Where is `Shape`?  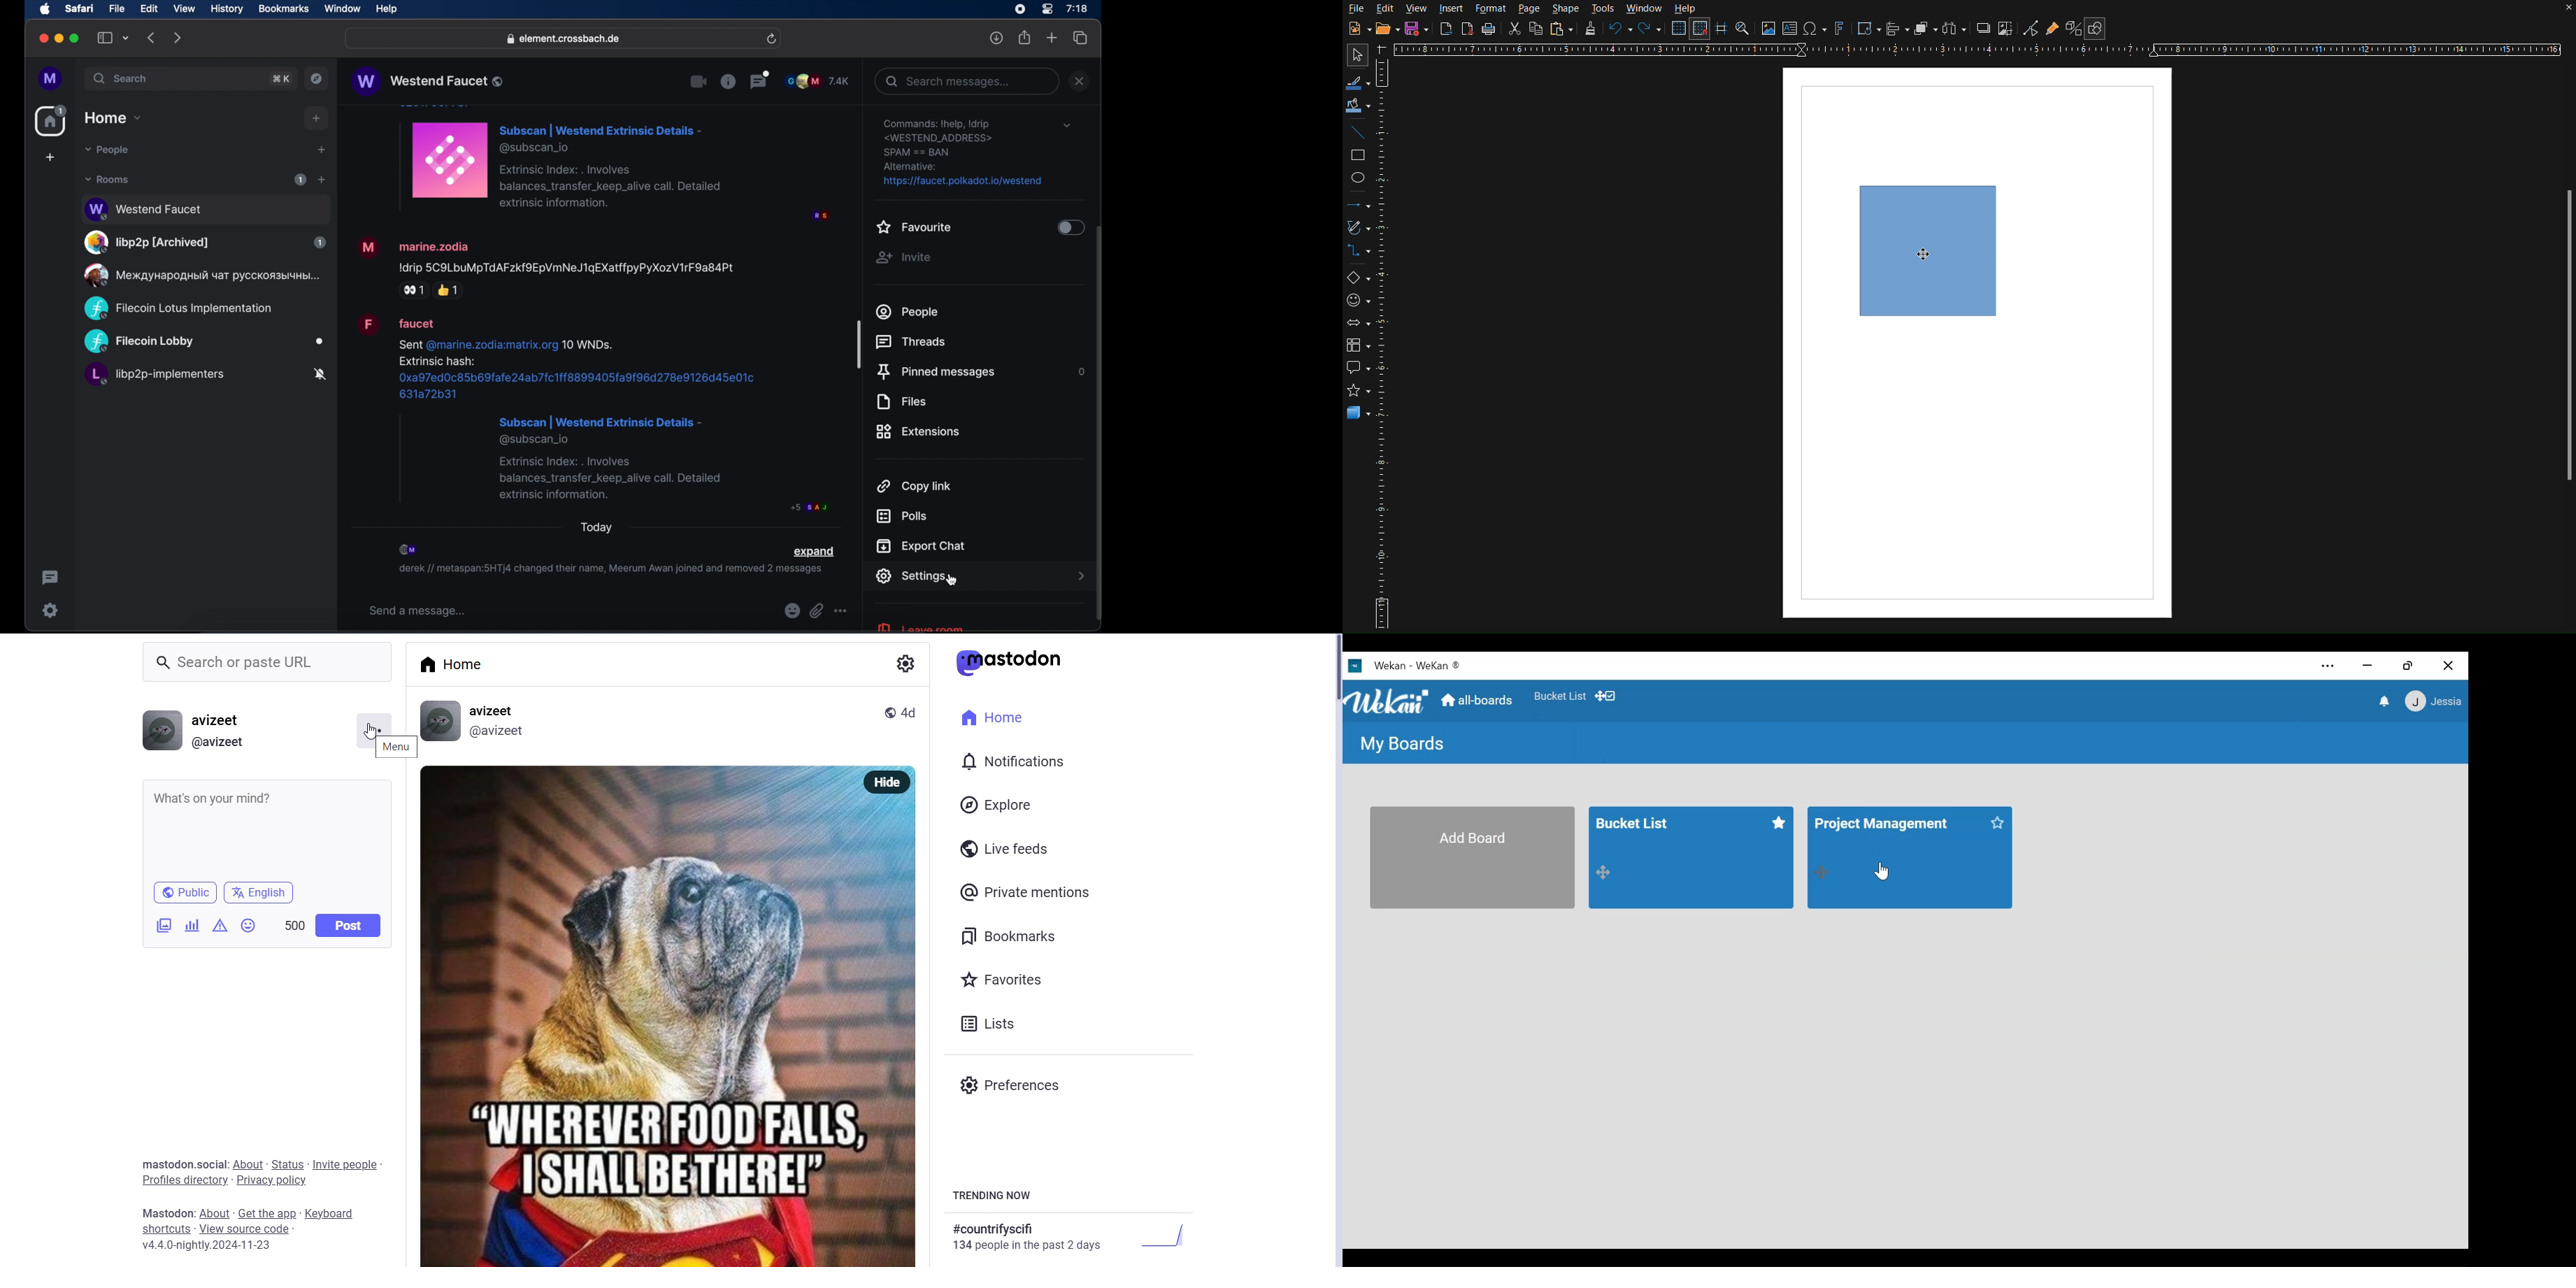 Shape is located at coordinates (1567, 9).